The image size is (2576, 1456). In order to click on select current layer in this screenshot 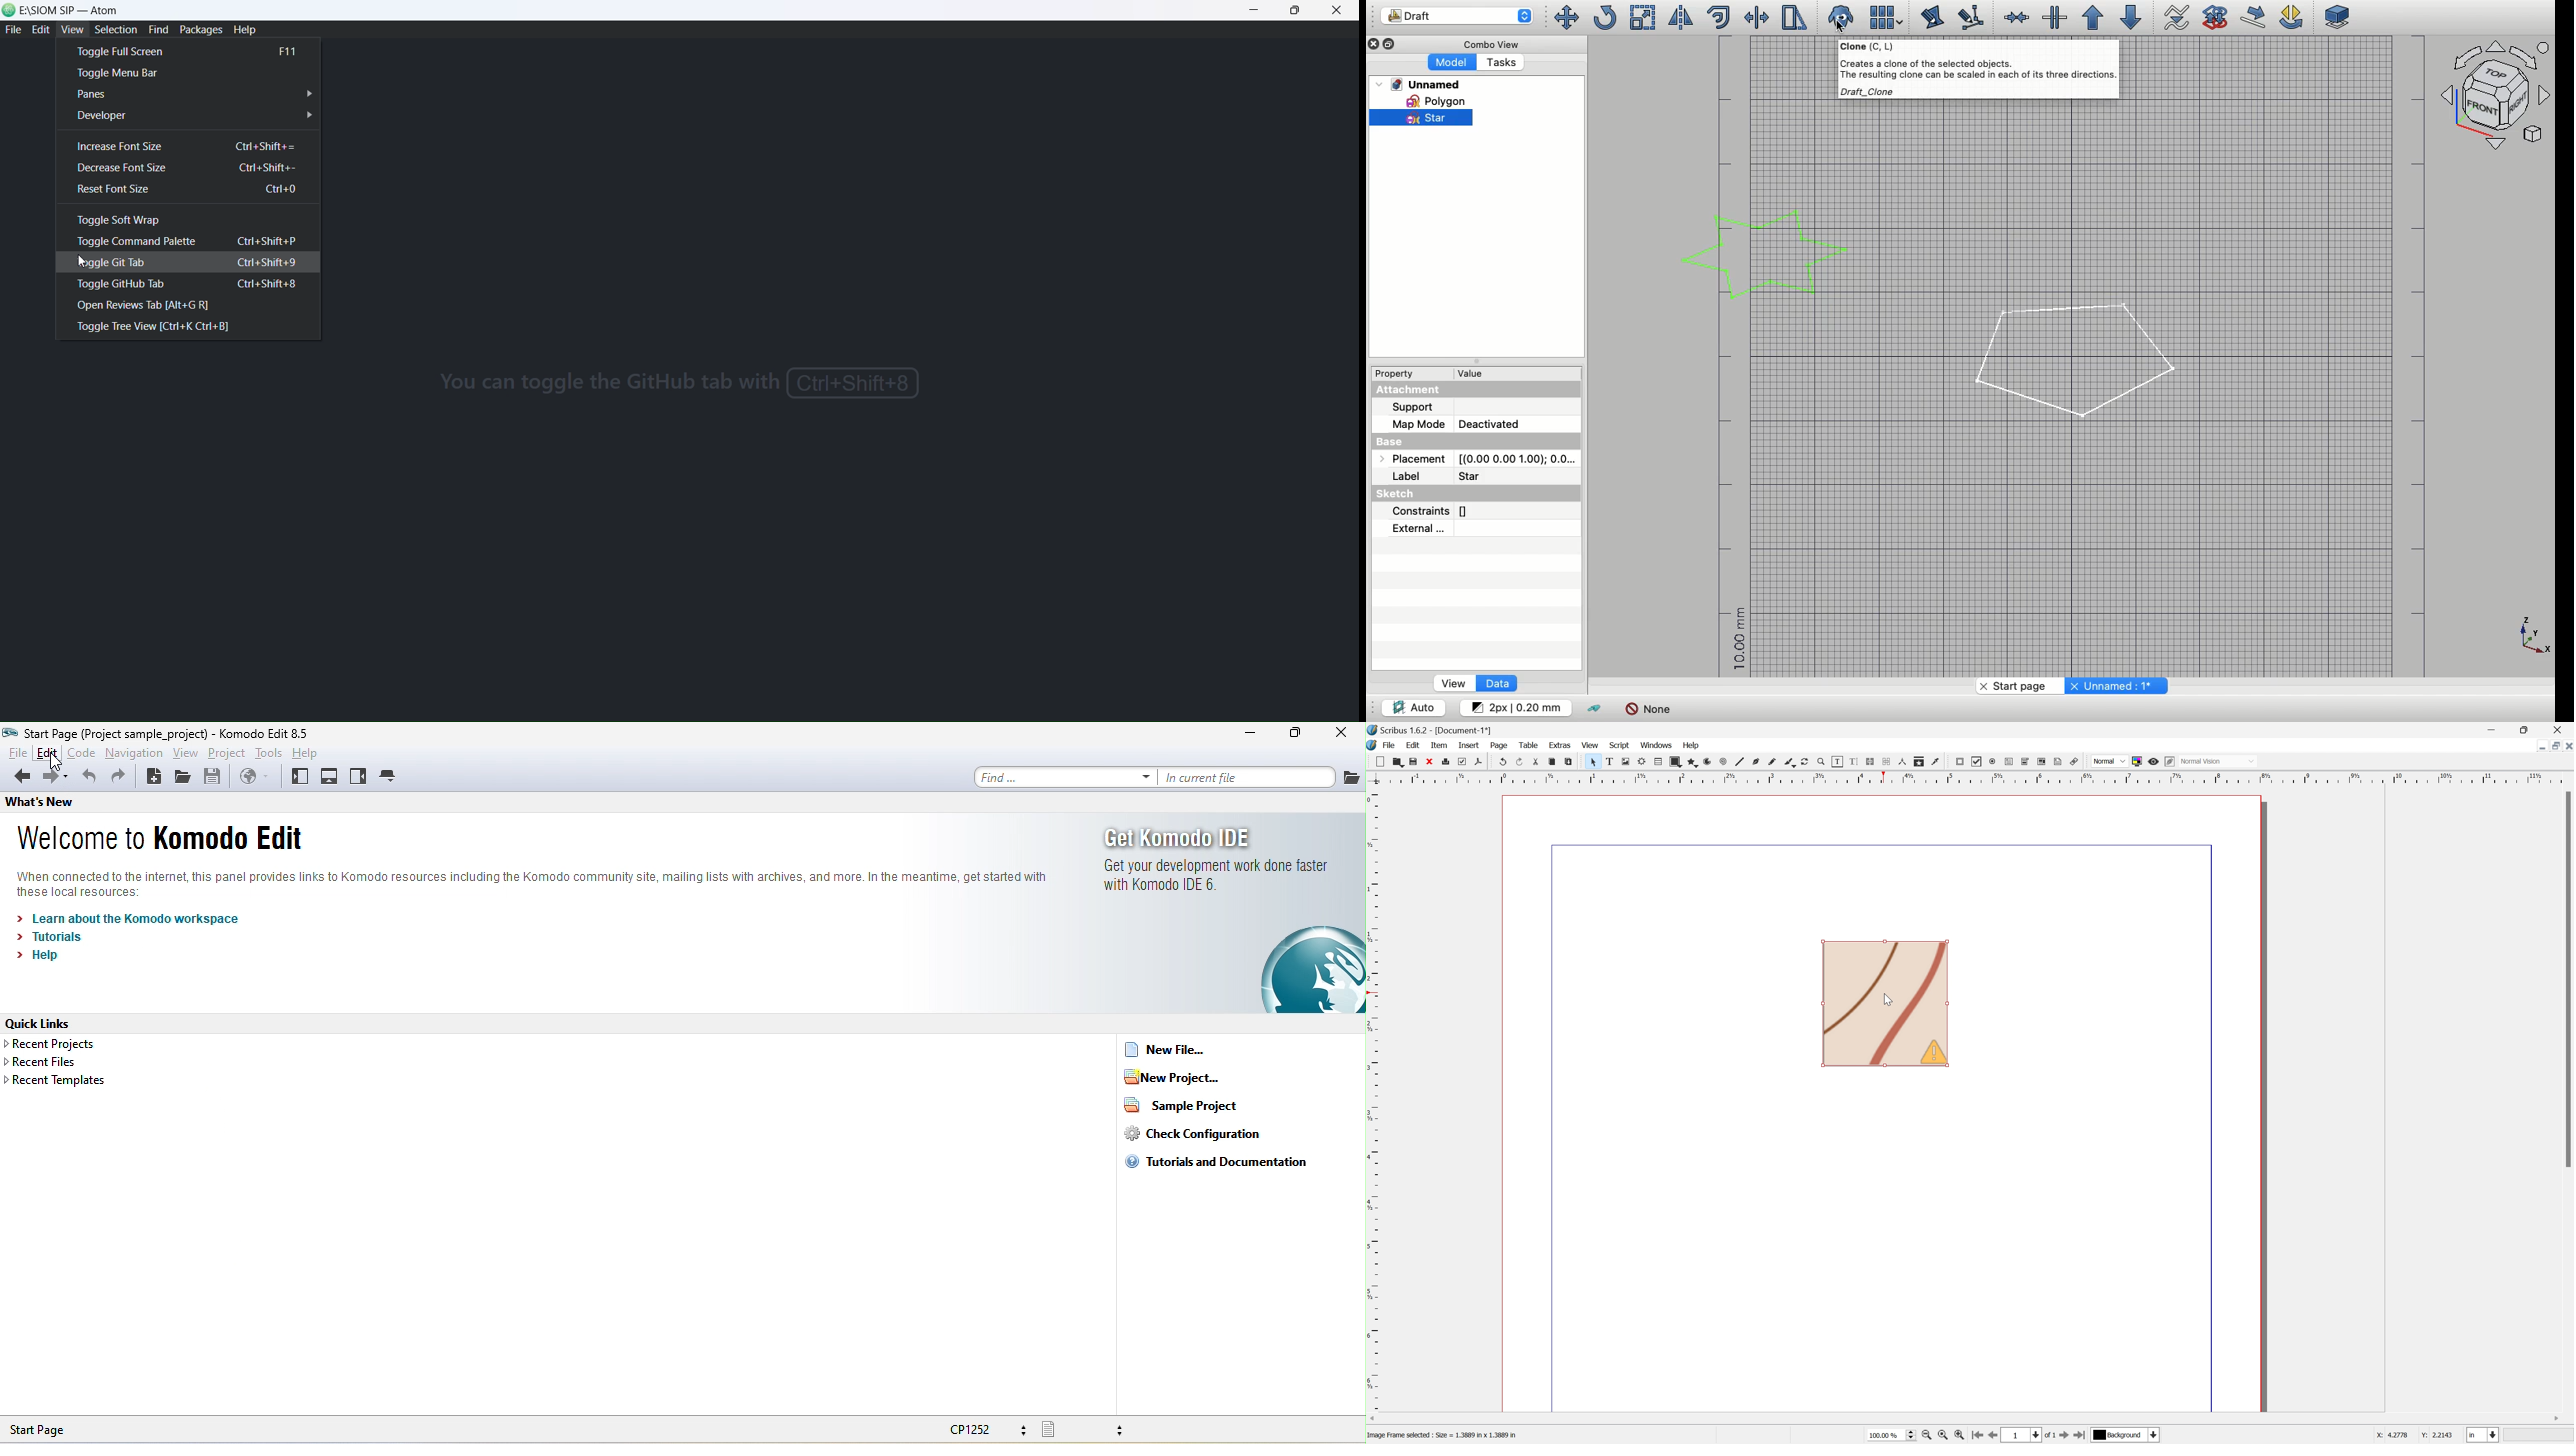, I will do `click(2128, 1436)`.